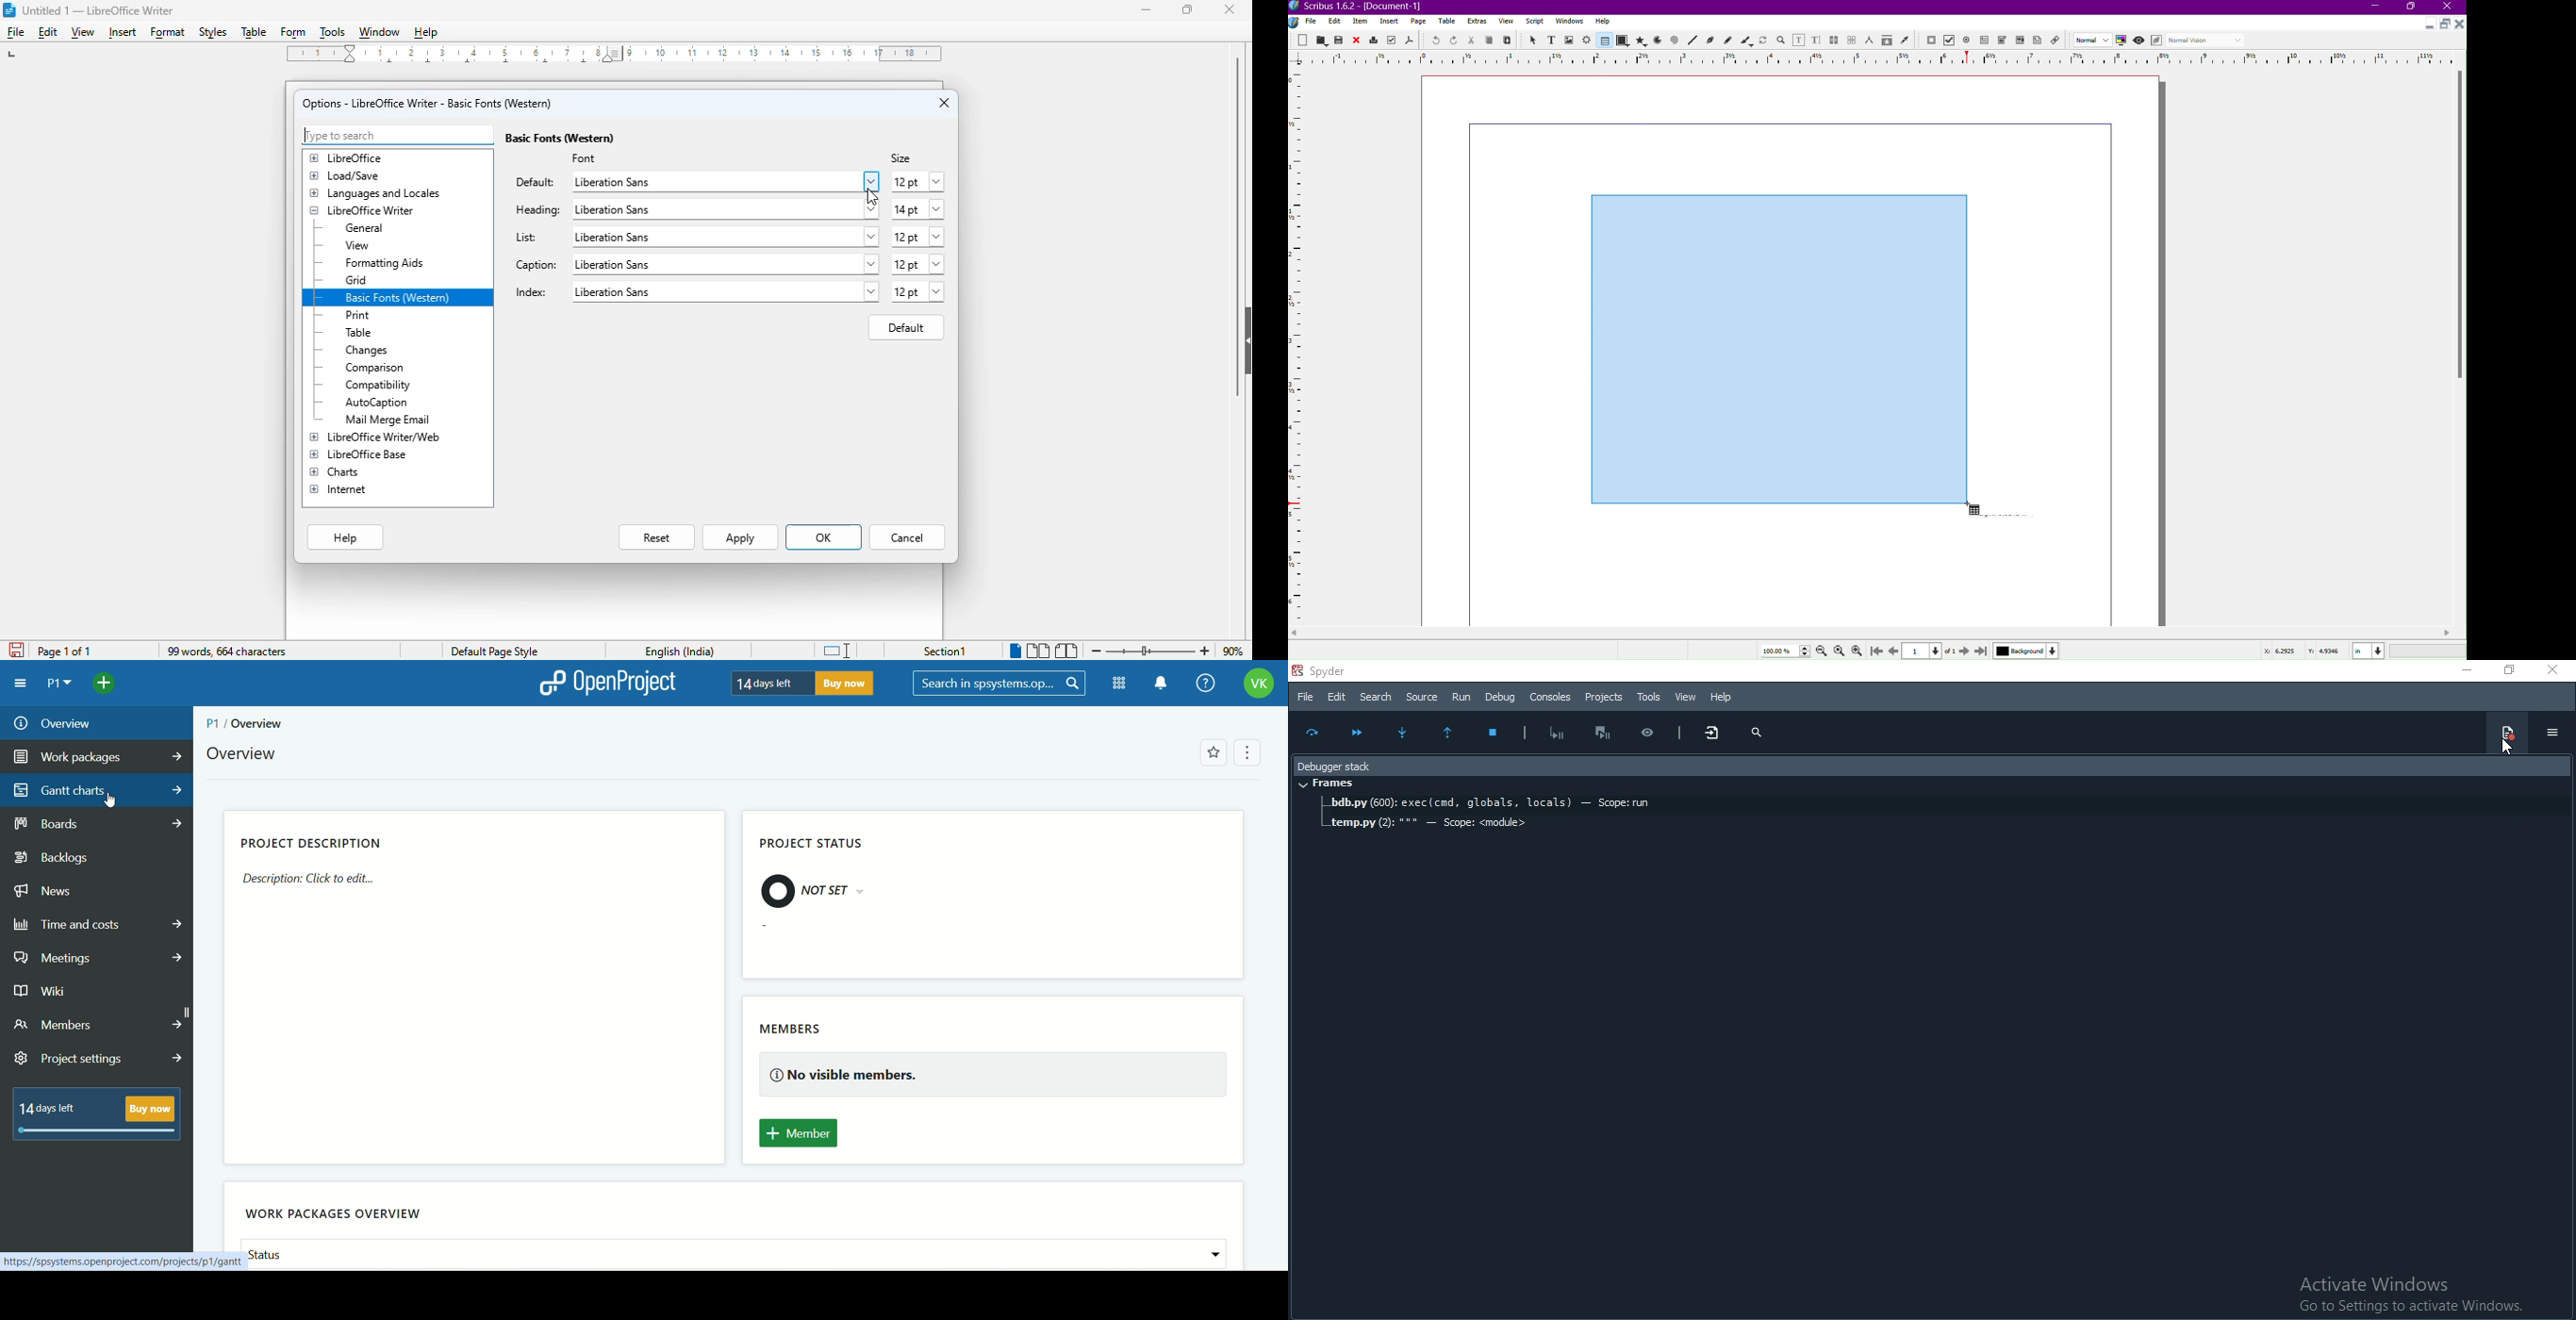 This screenshot has width=2576, height=1344. I want to click on Zoom to 100%, so click(1839, 649).